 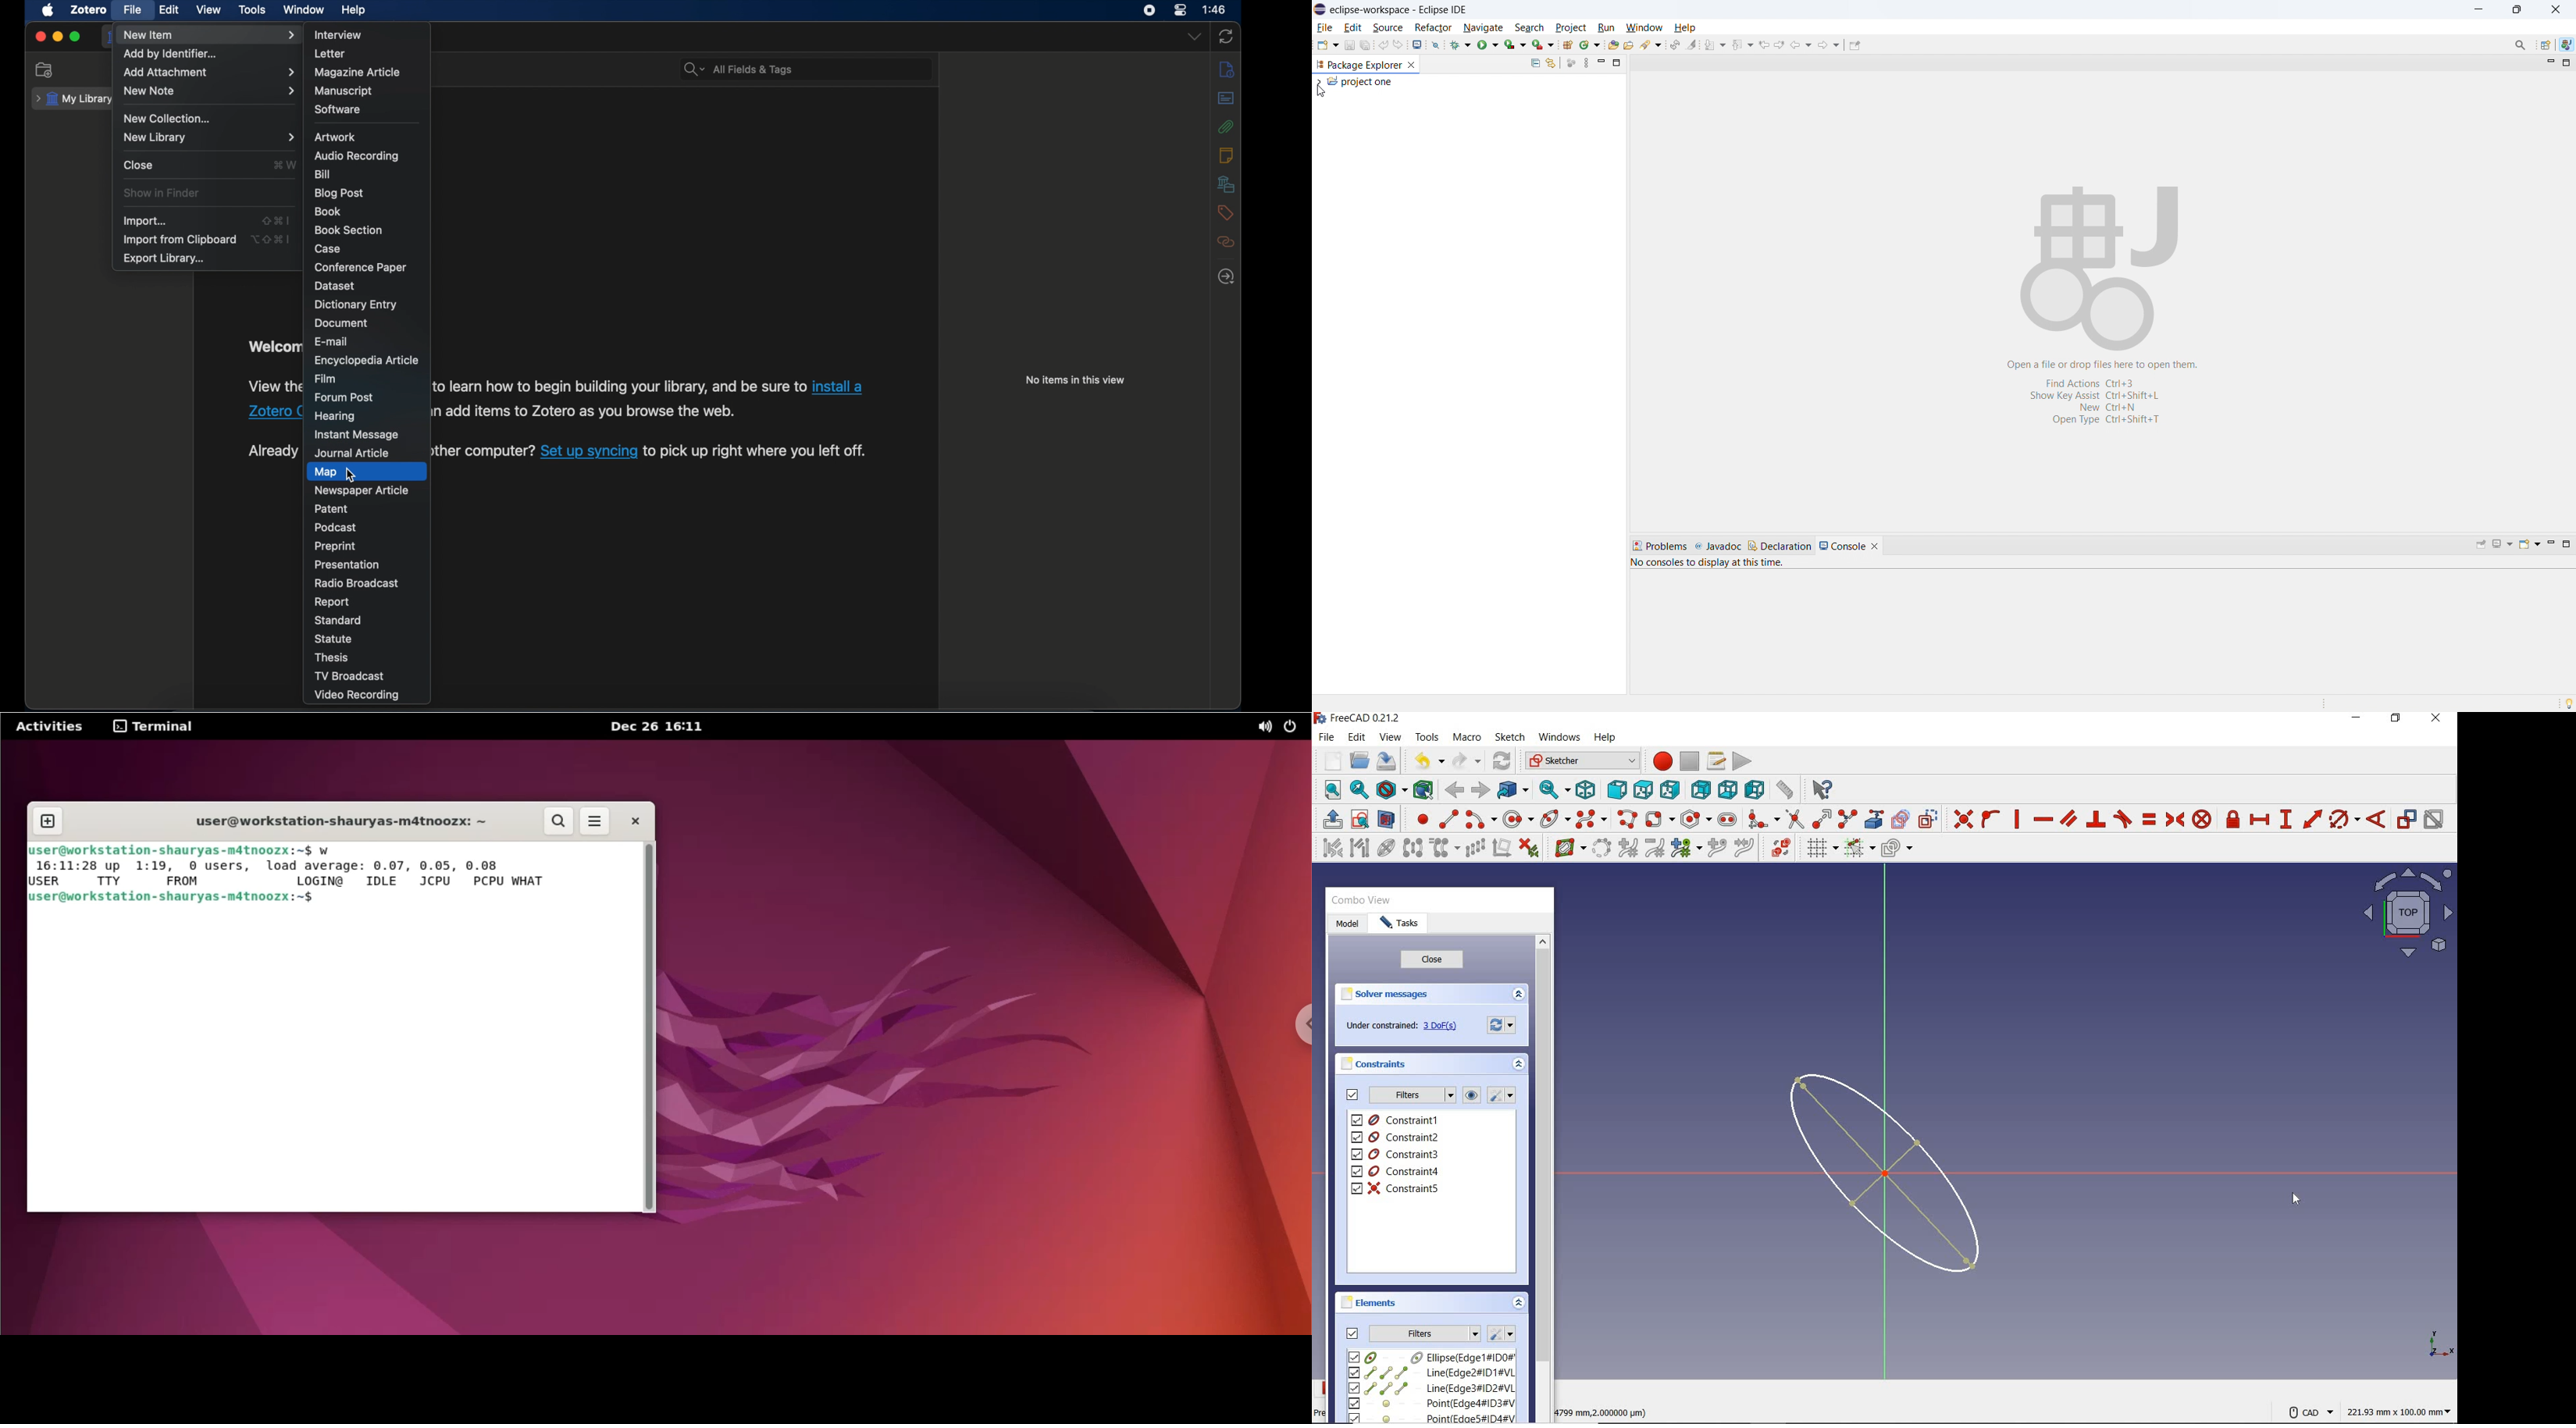 I want to click on view, so click(x=1392, y=737).